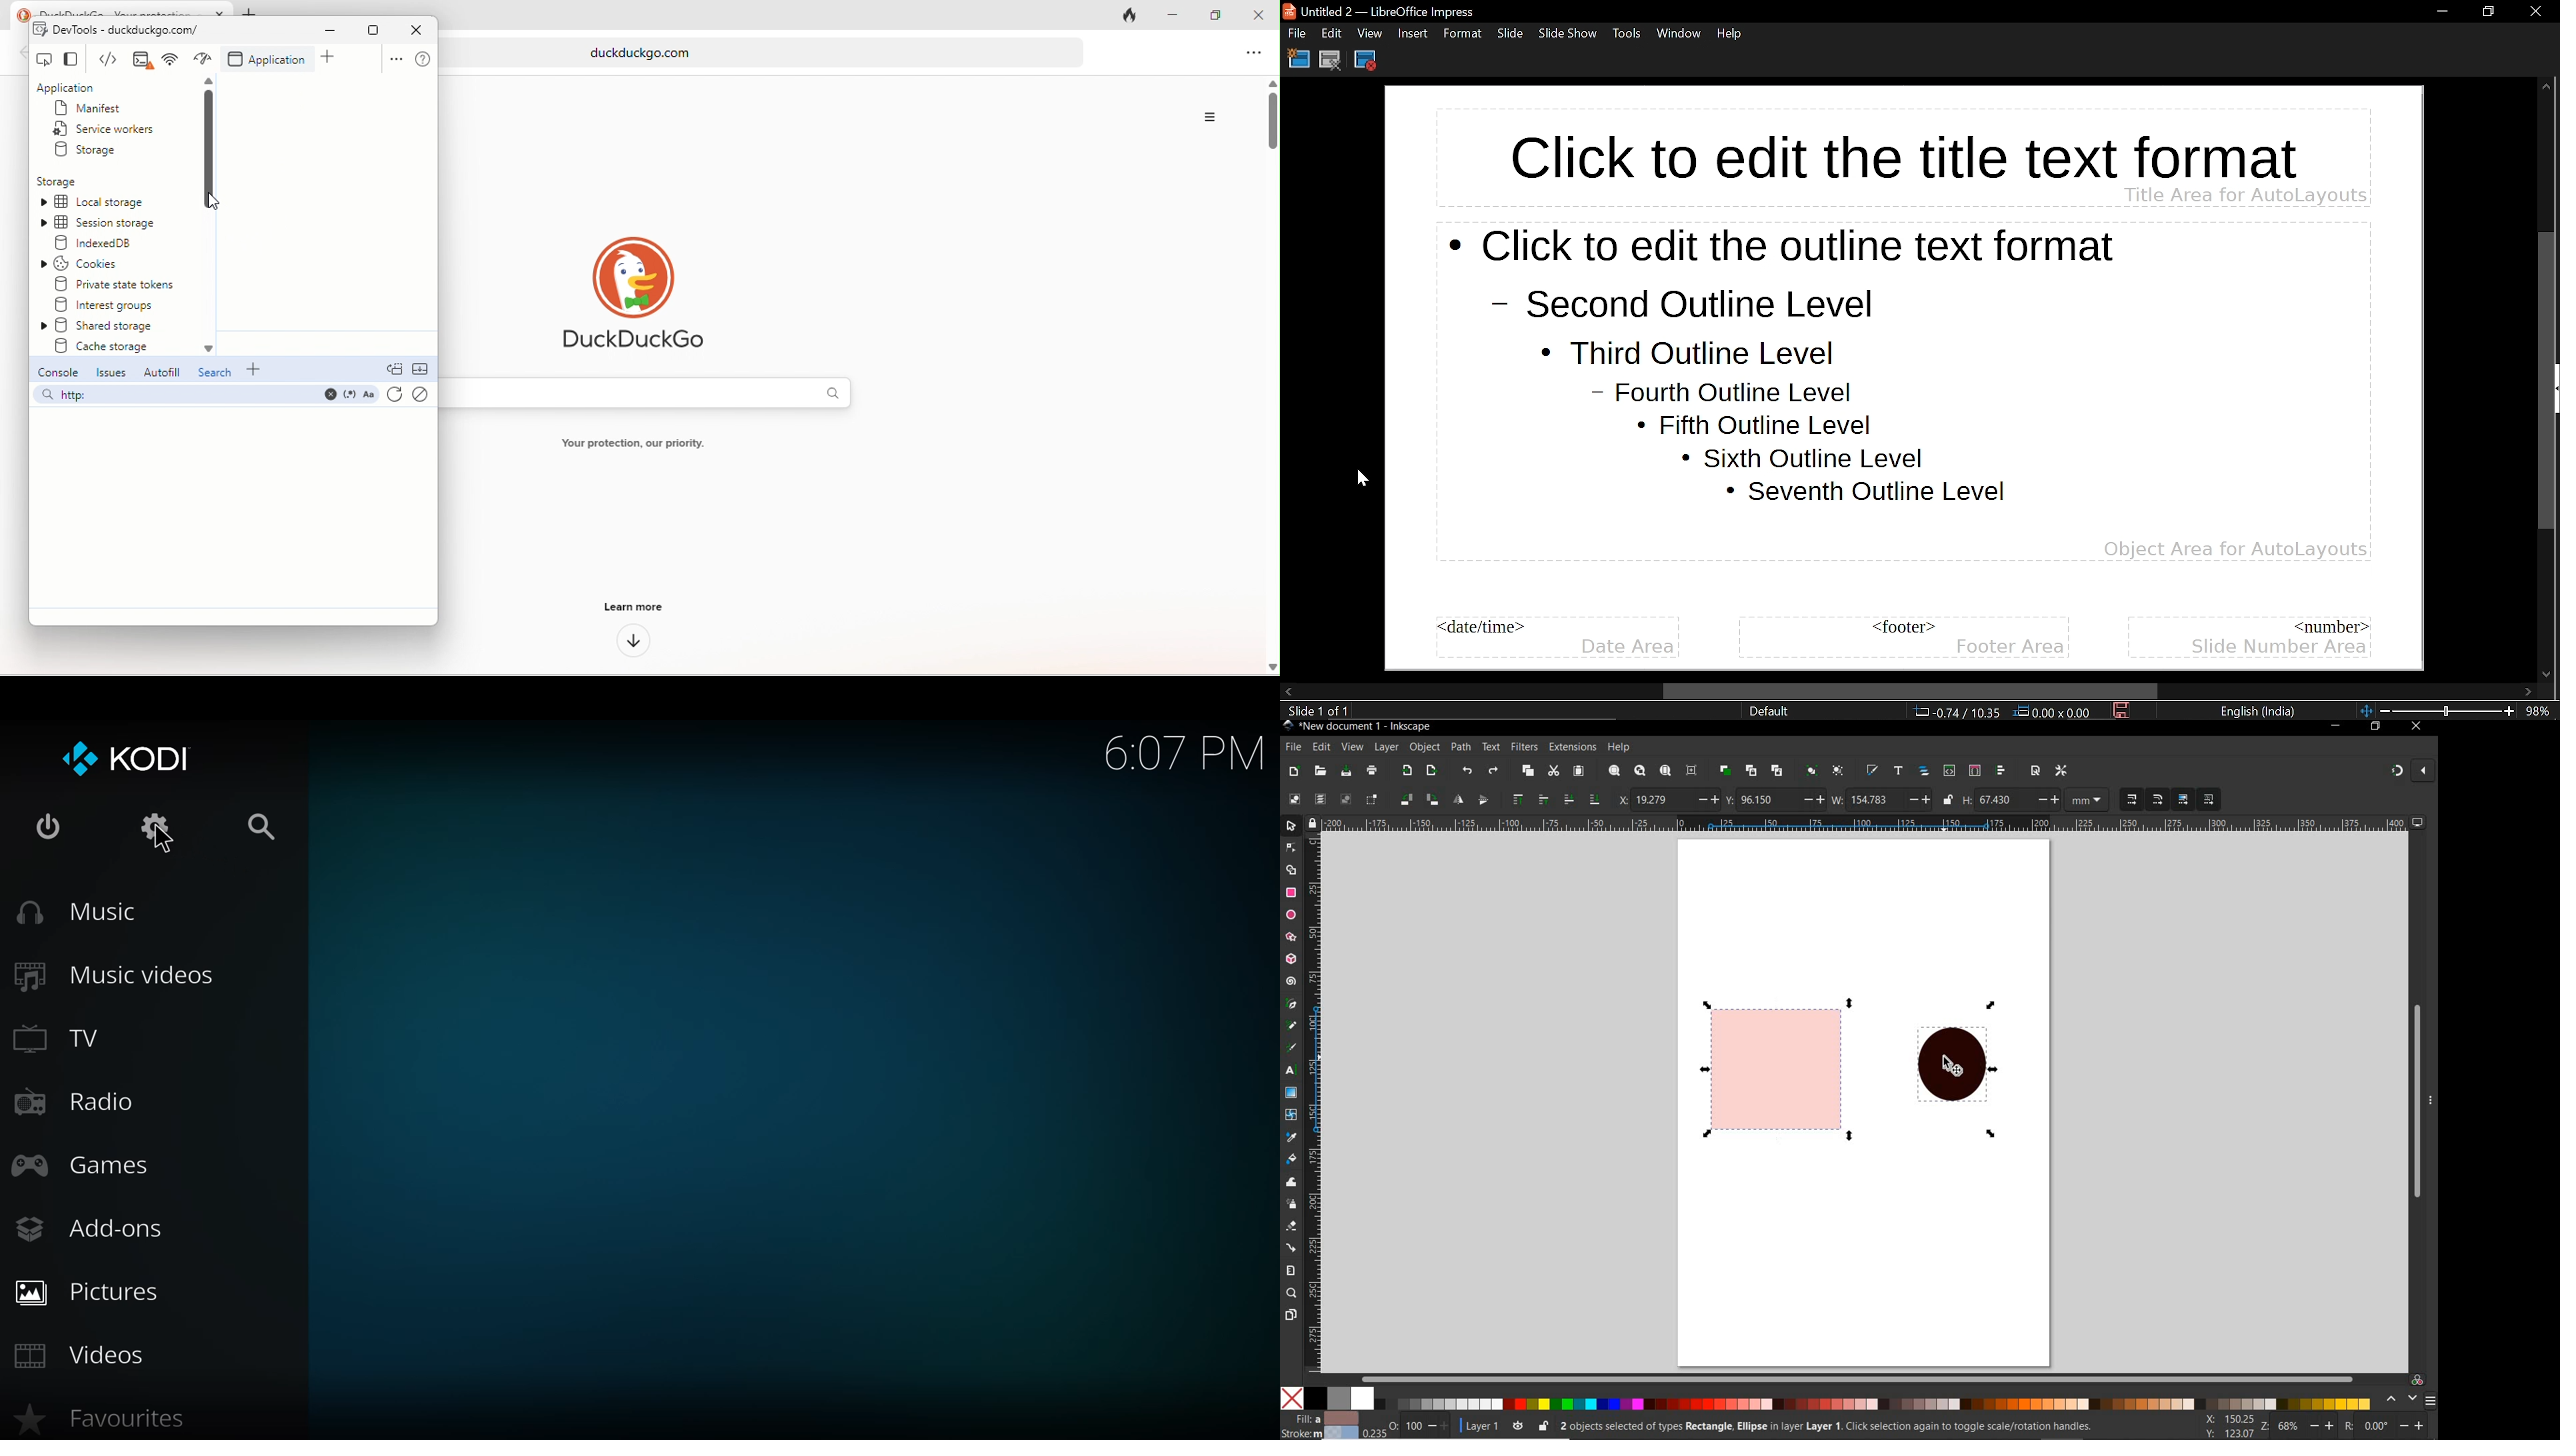  I want to click on favorites, so click(117, 1419).